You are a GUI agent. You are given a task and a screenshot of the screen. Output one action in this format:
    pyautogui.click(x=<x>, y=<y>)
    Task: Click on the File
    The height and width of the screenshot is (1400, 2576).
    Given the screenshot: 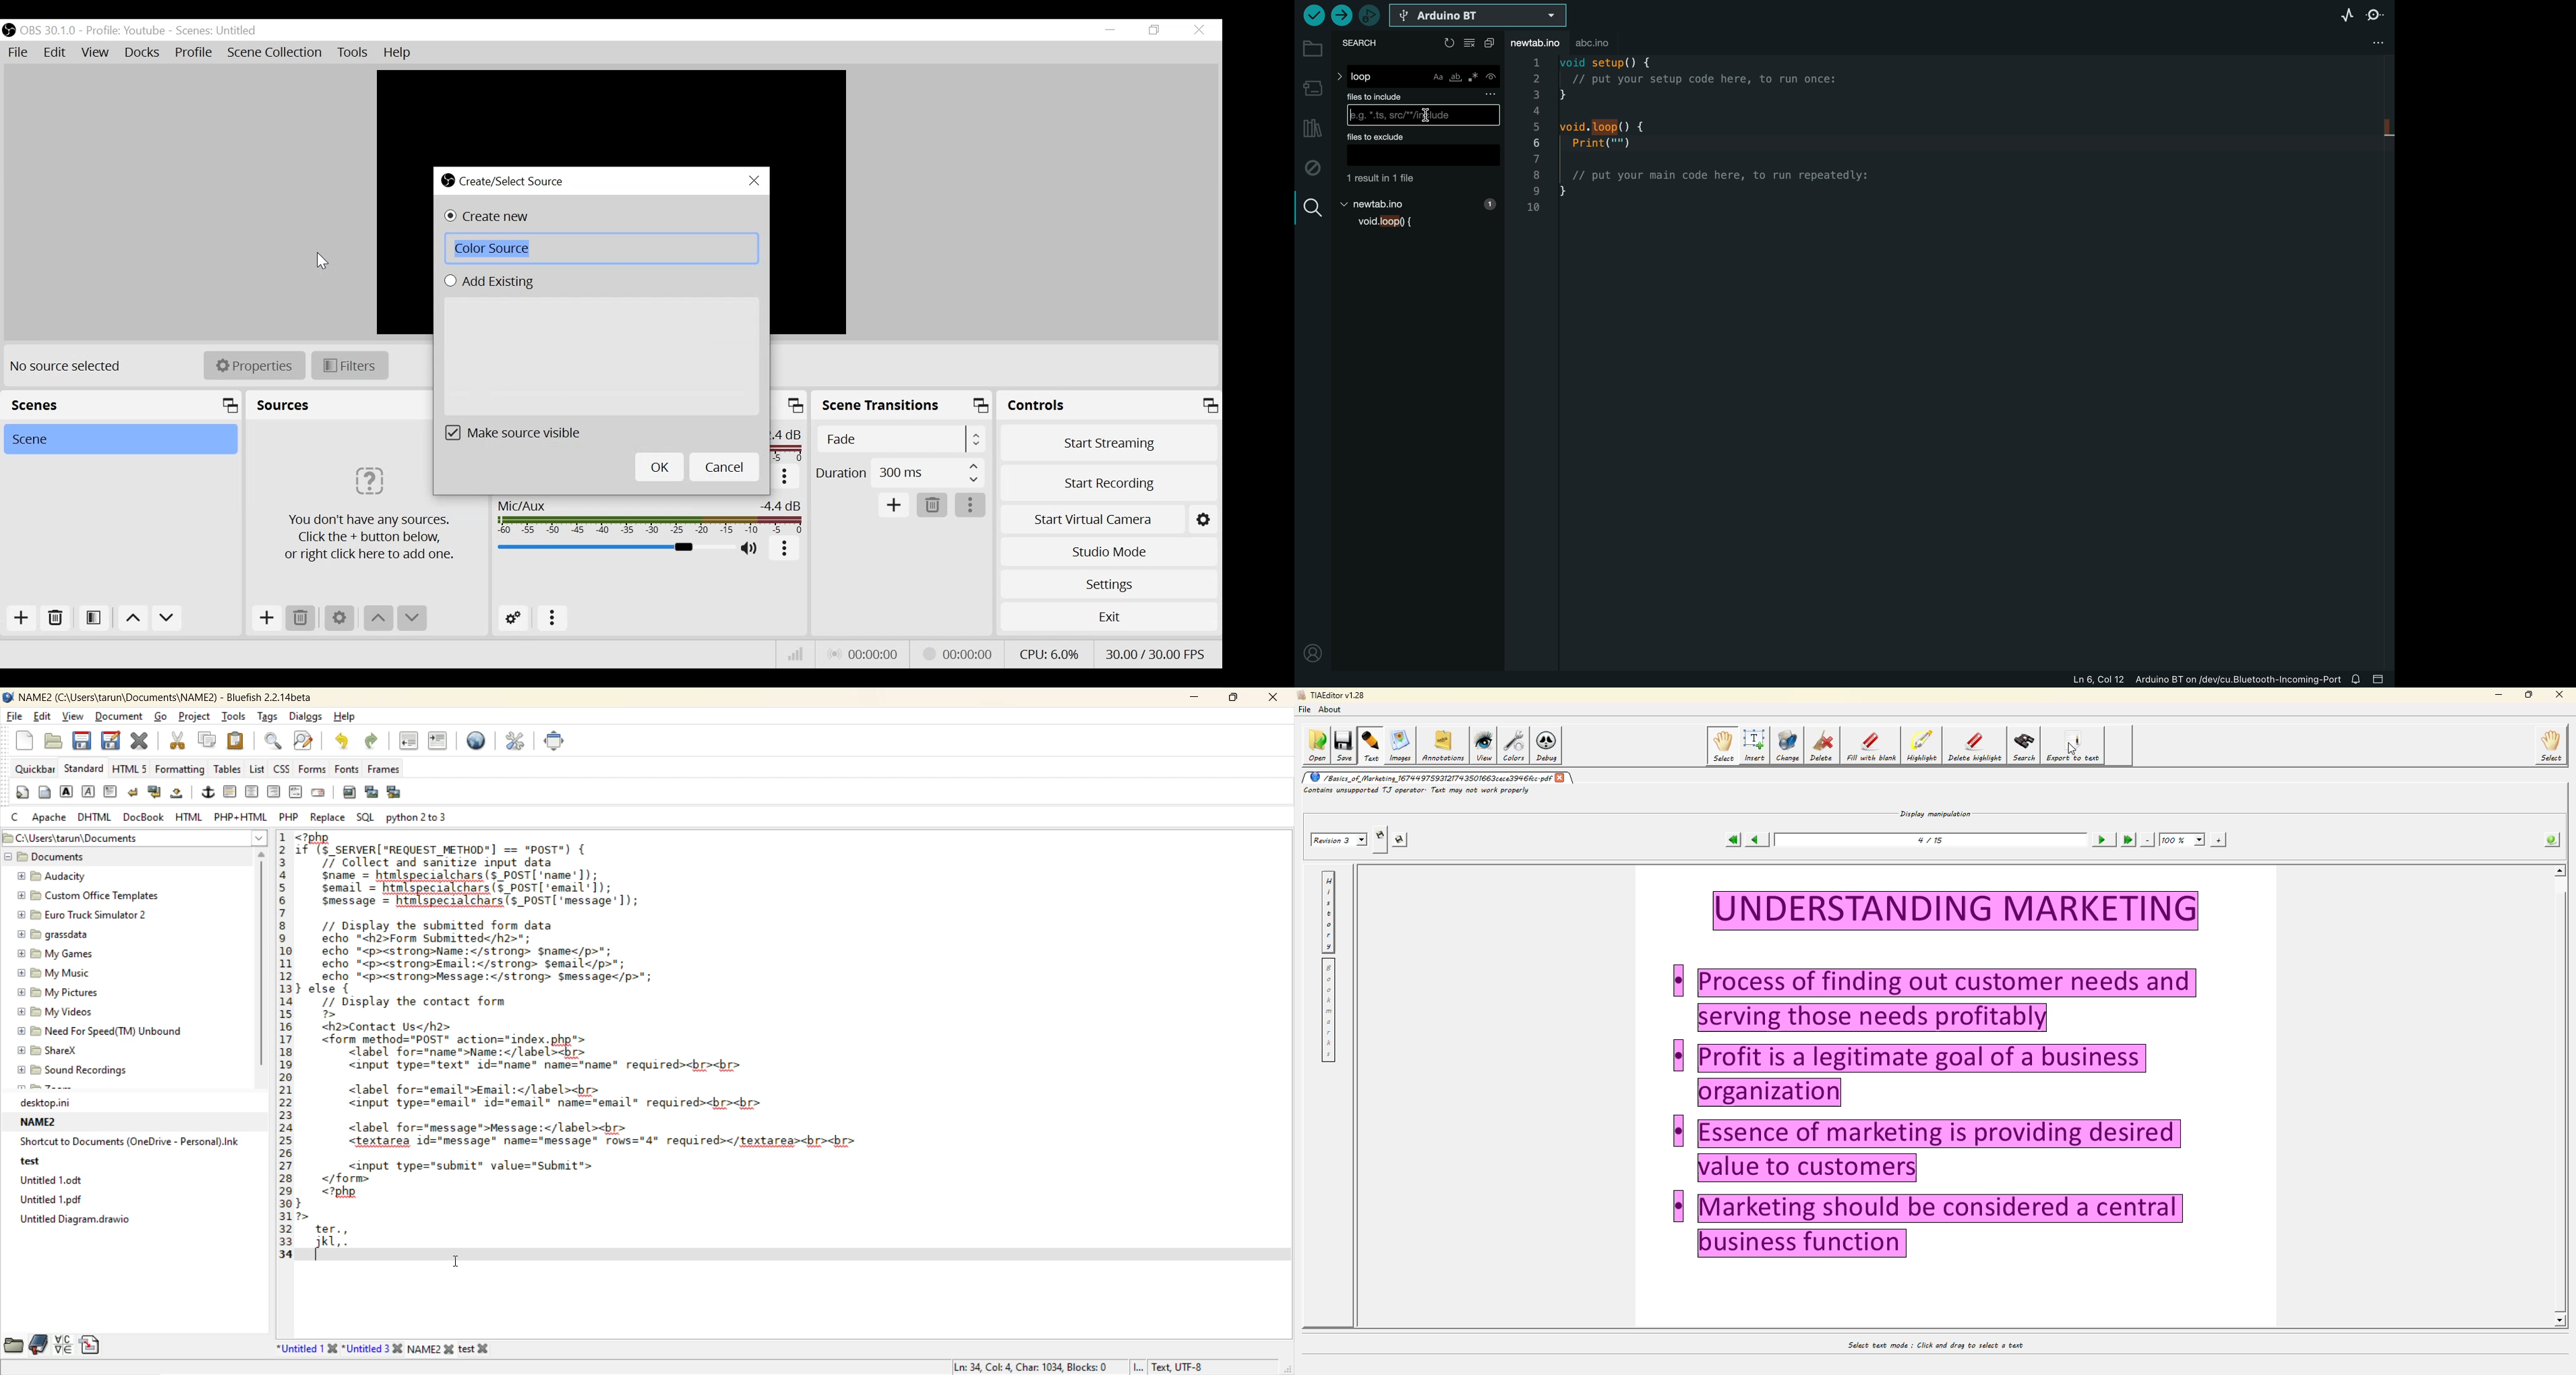 What is the action you would take?
    pyautogui.click(x=17, y=52)
    